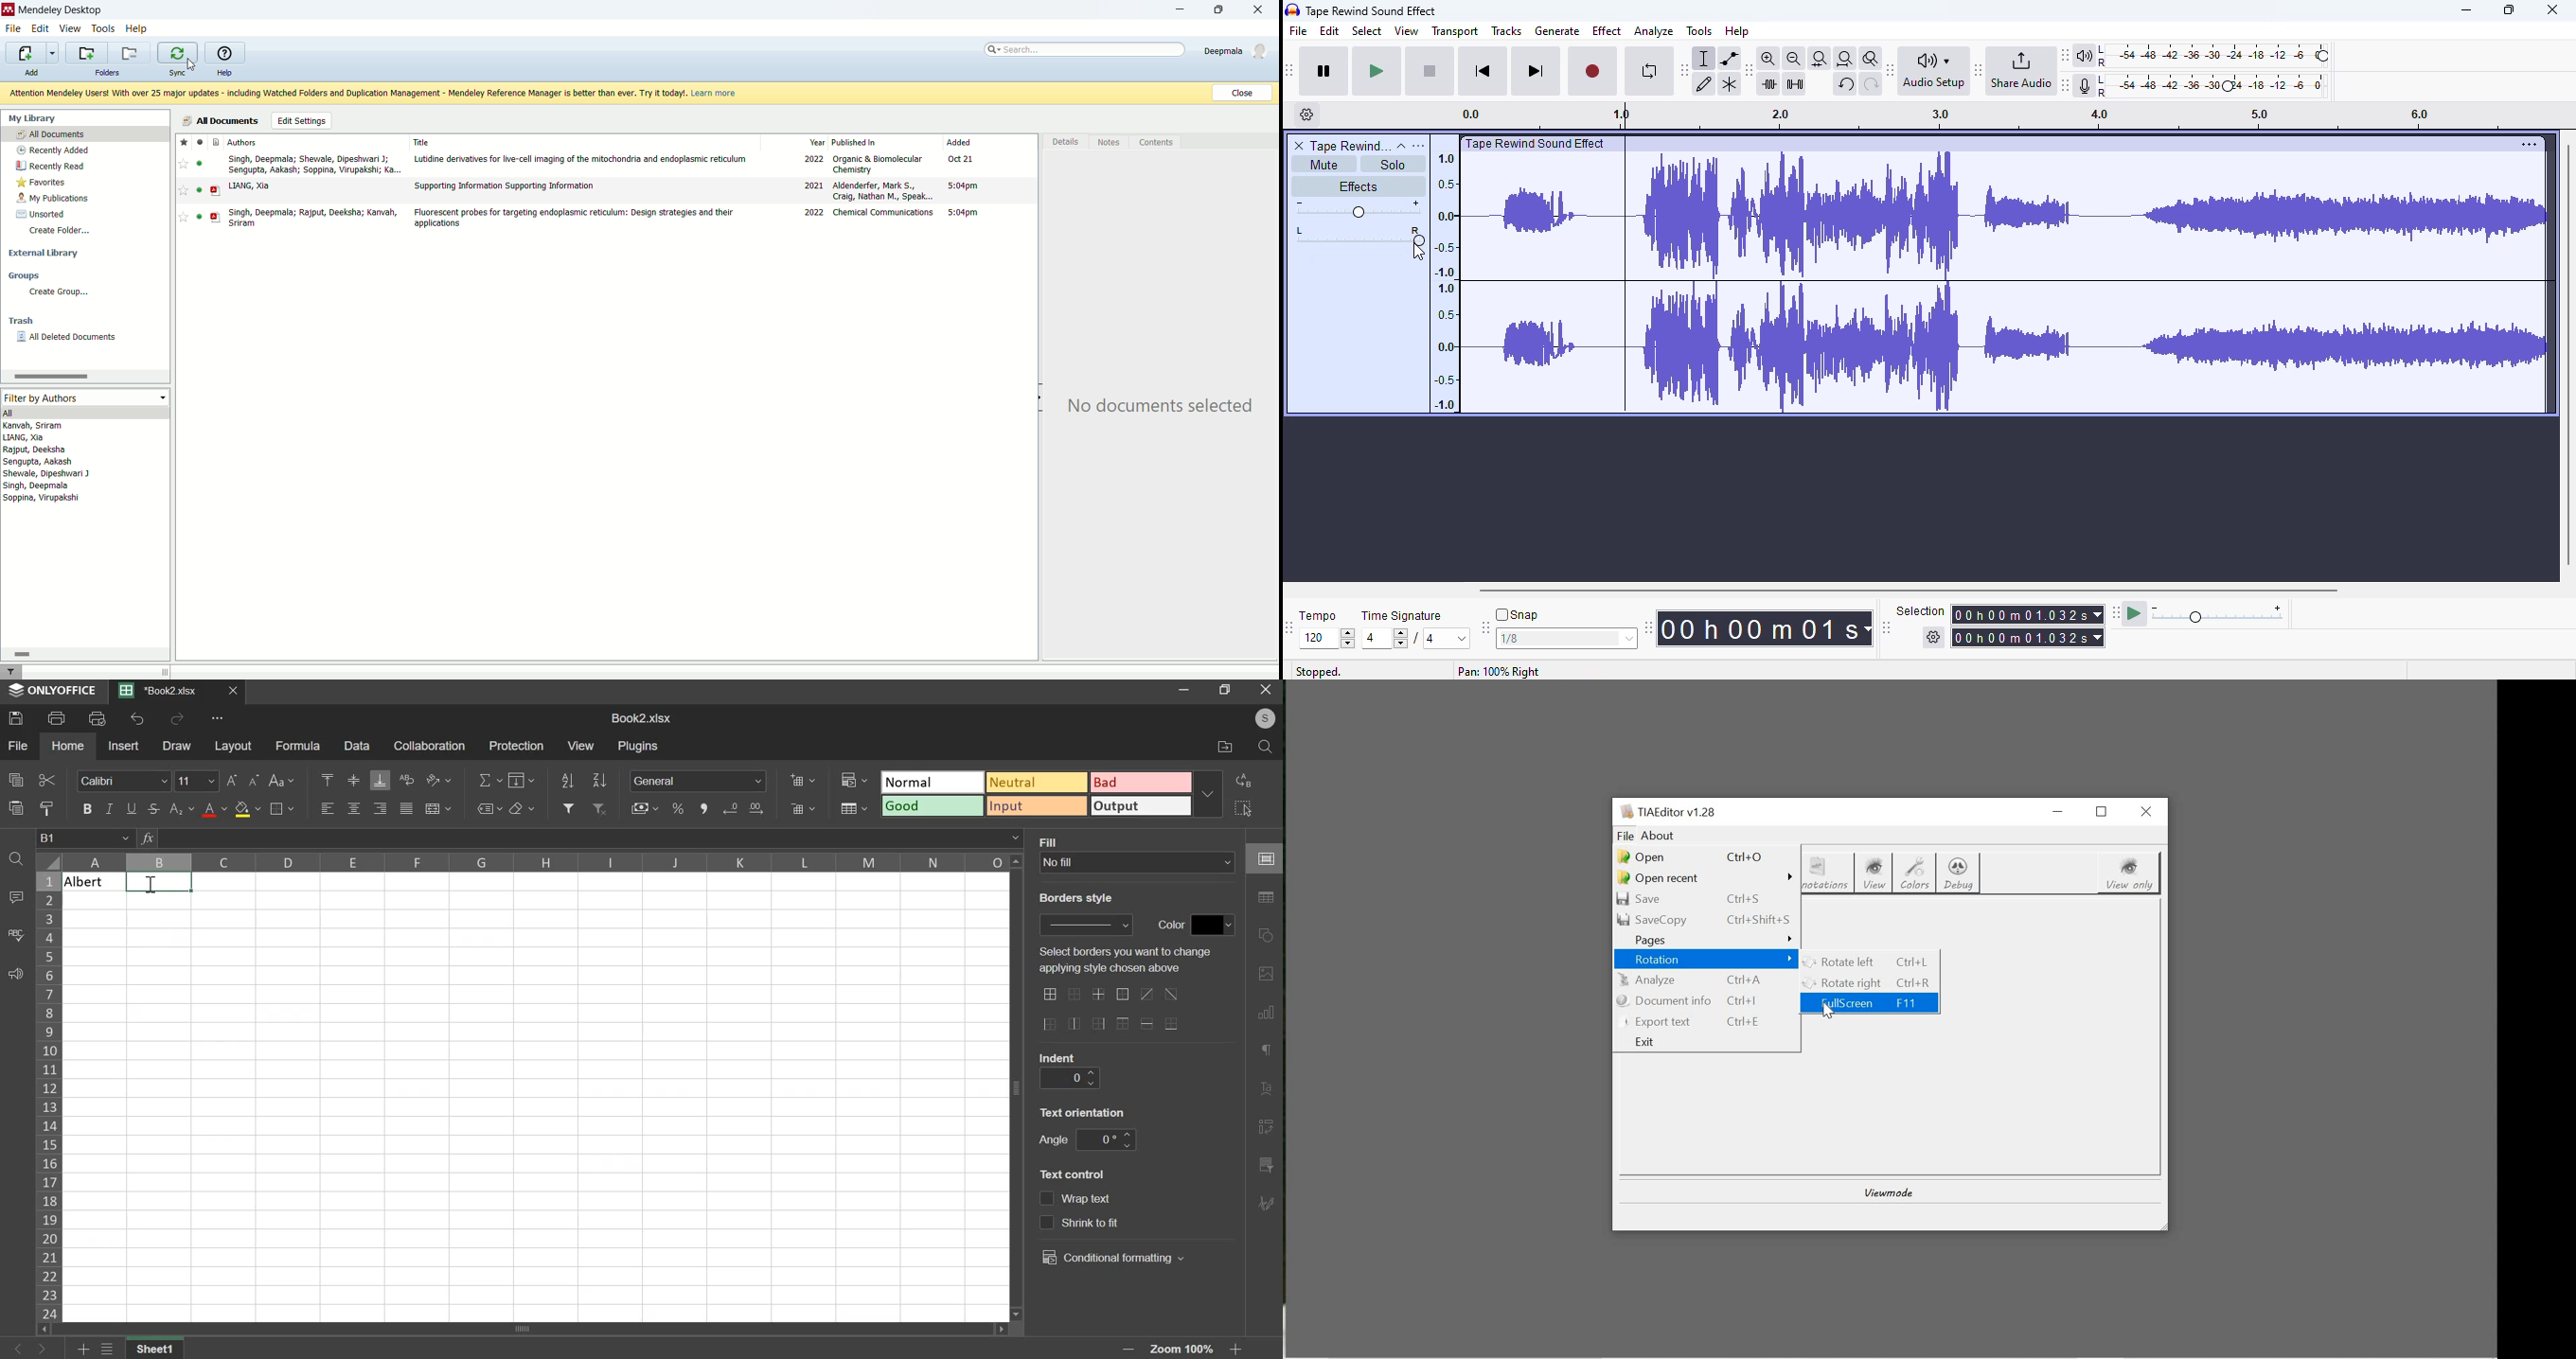  Describe the element at coordinates (33, 426) in the screenshot. I see `Kanvah, Sriram` at that location.